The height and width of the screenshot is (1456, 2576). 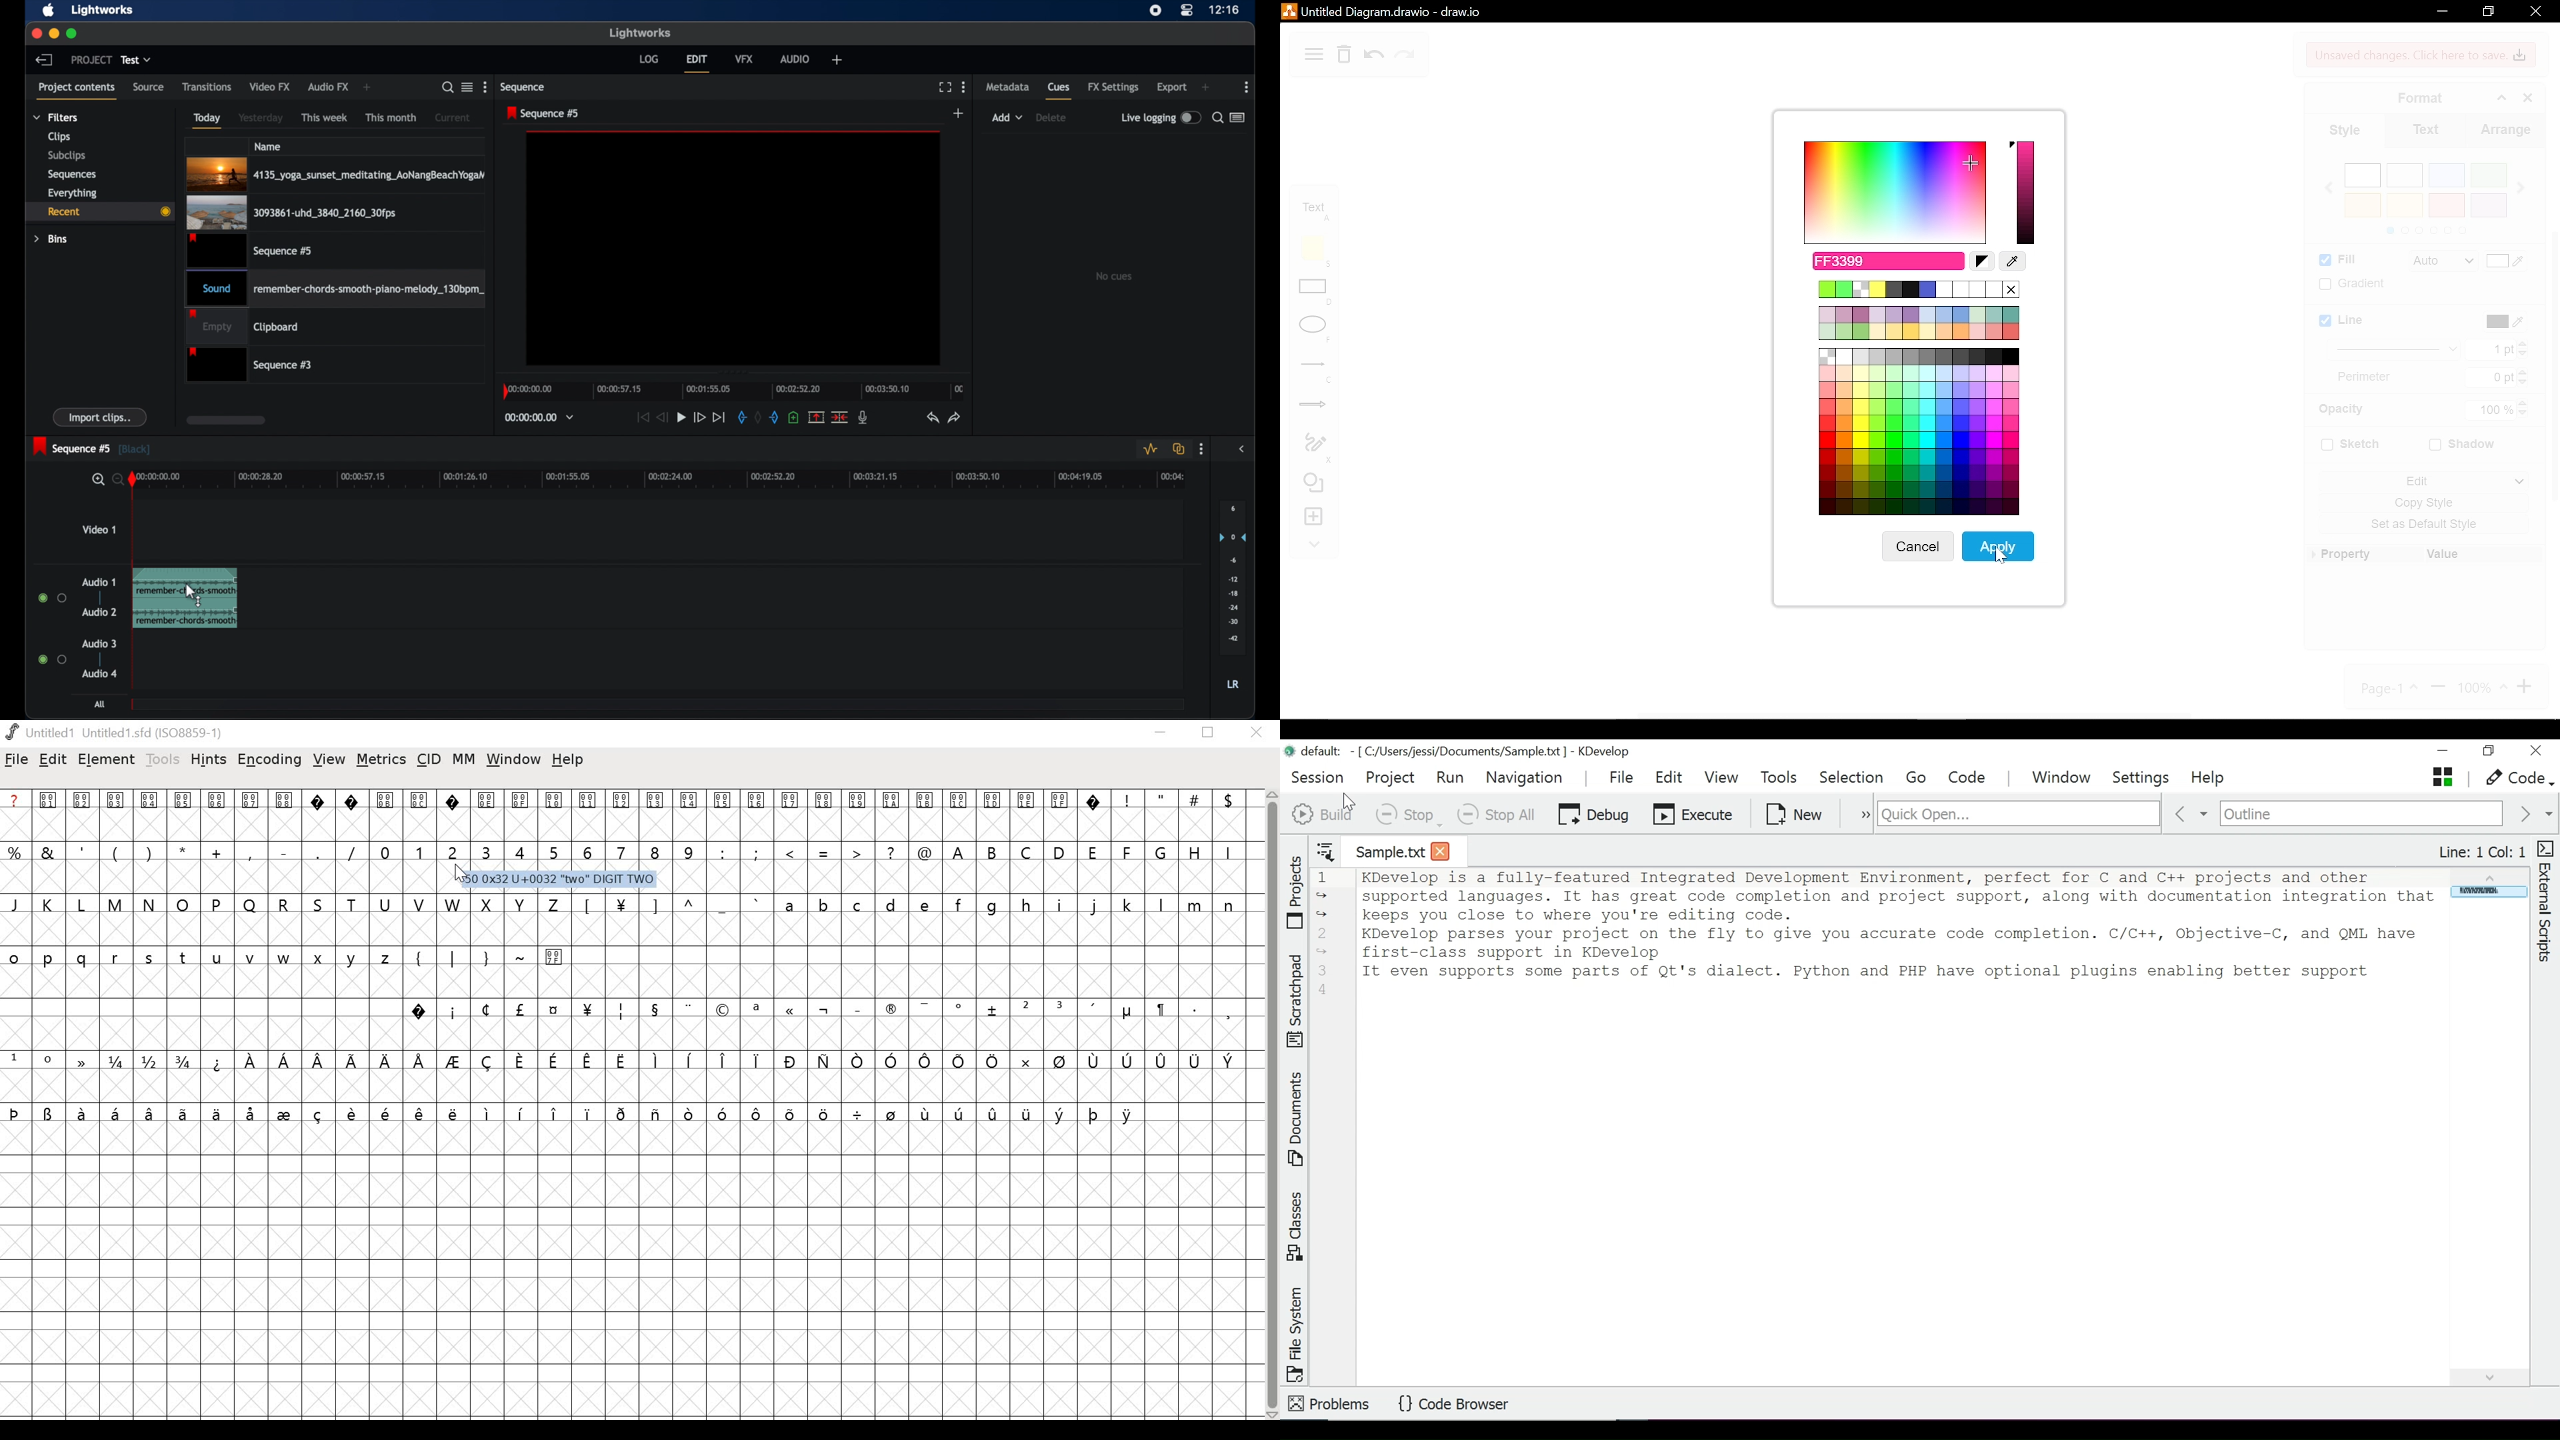 What do you see at coordinates (53, 33) in the screenshot?
I see `minimize` at bounding box center [53, 33].